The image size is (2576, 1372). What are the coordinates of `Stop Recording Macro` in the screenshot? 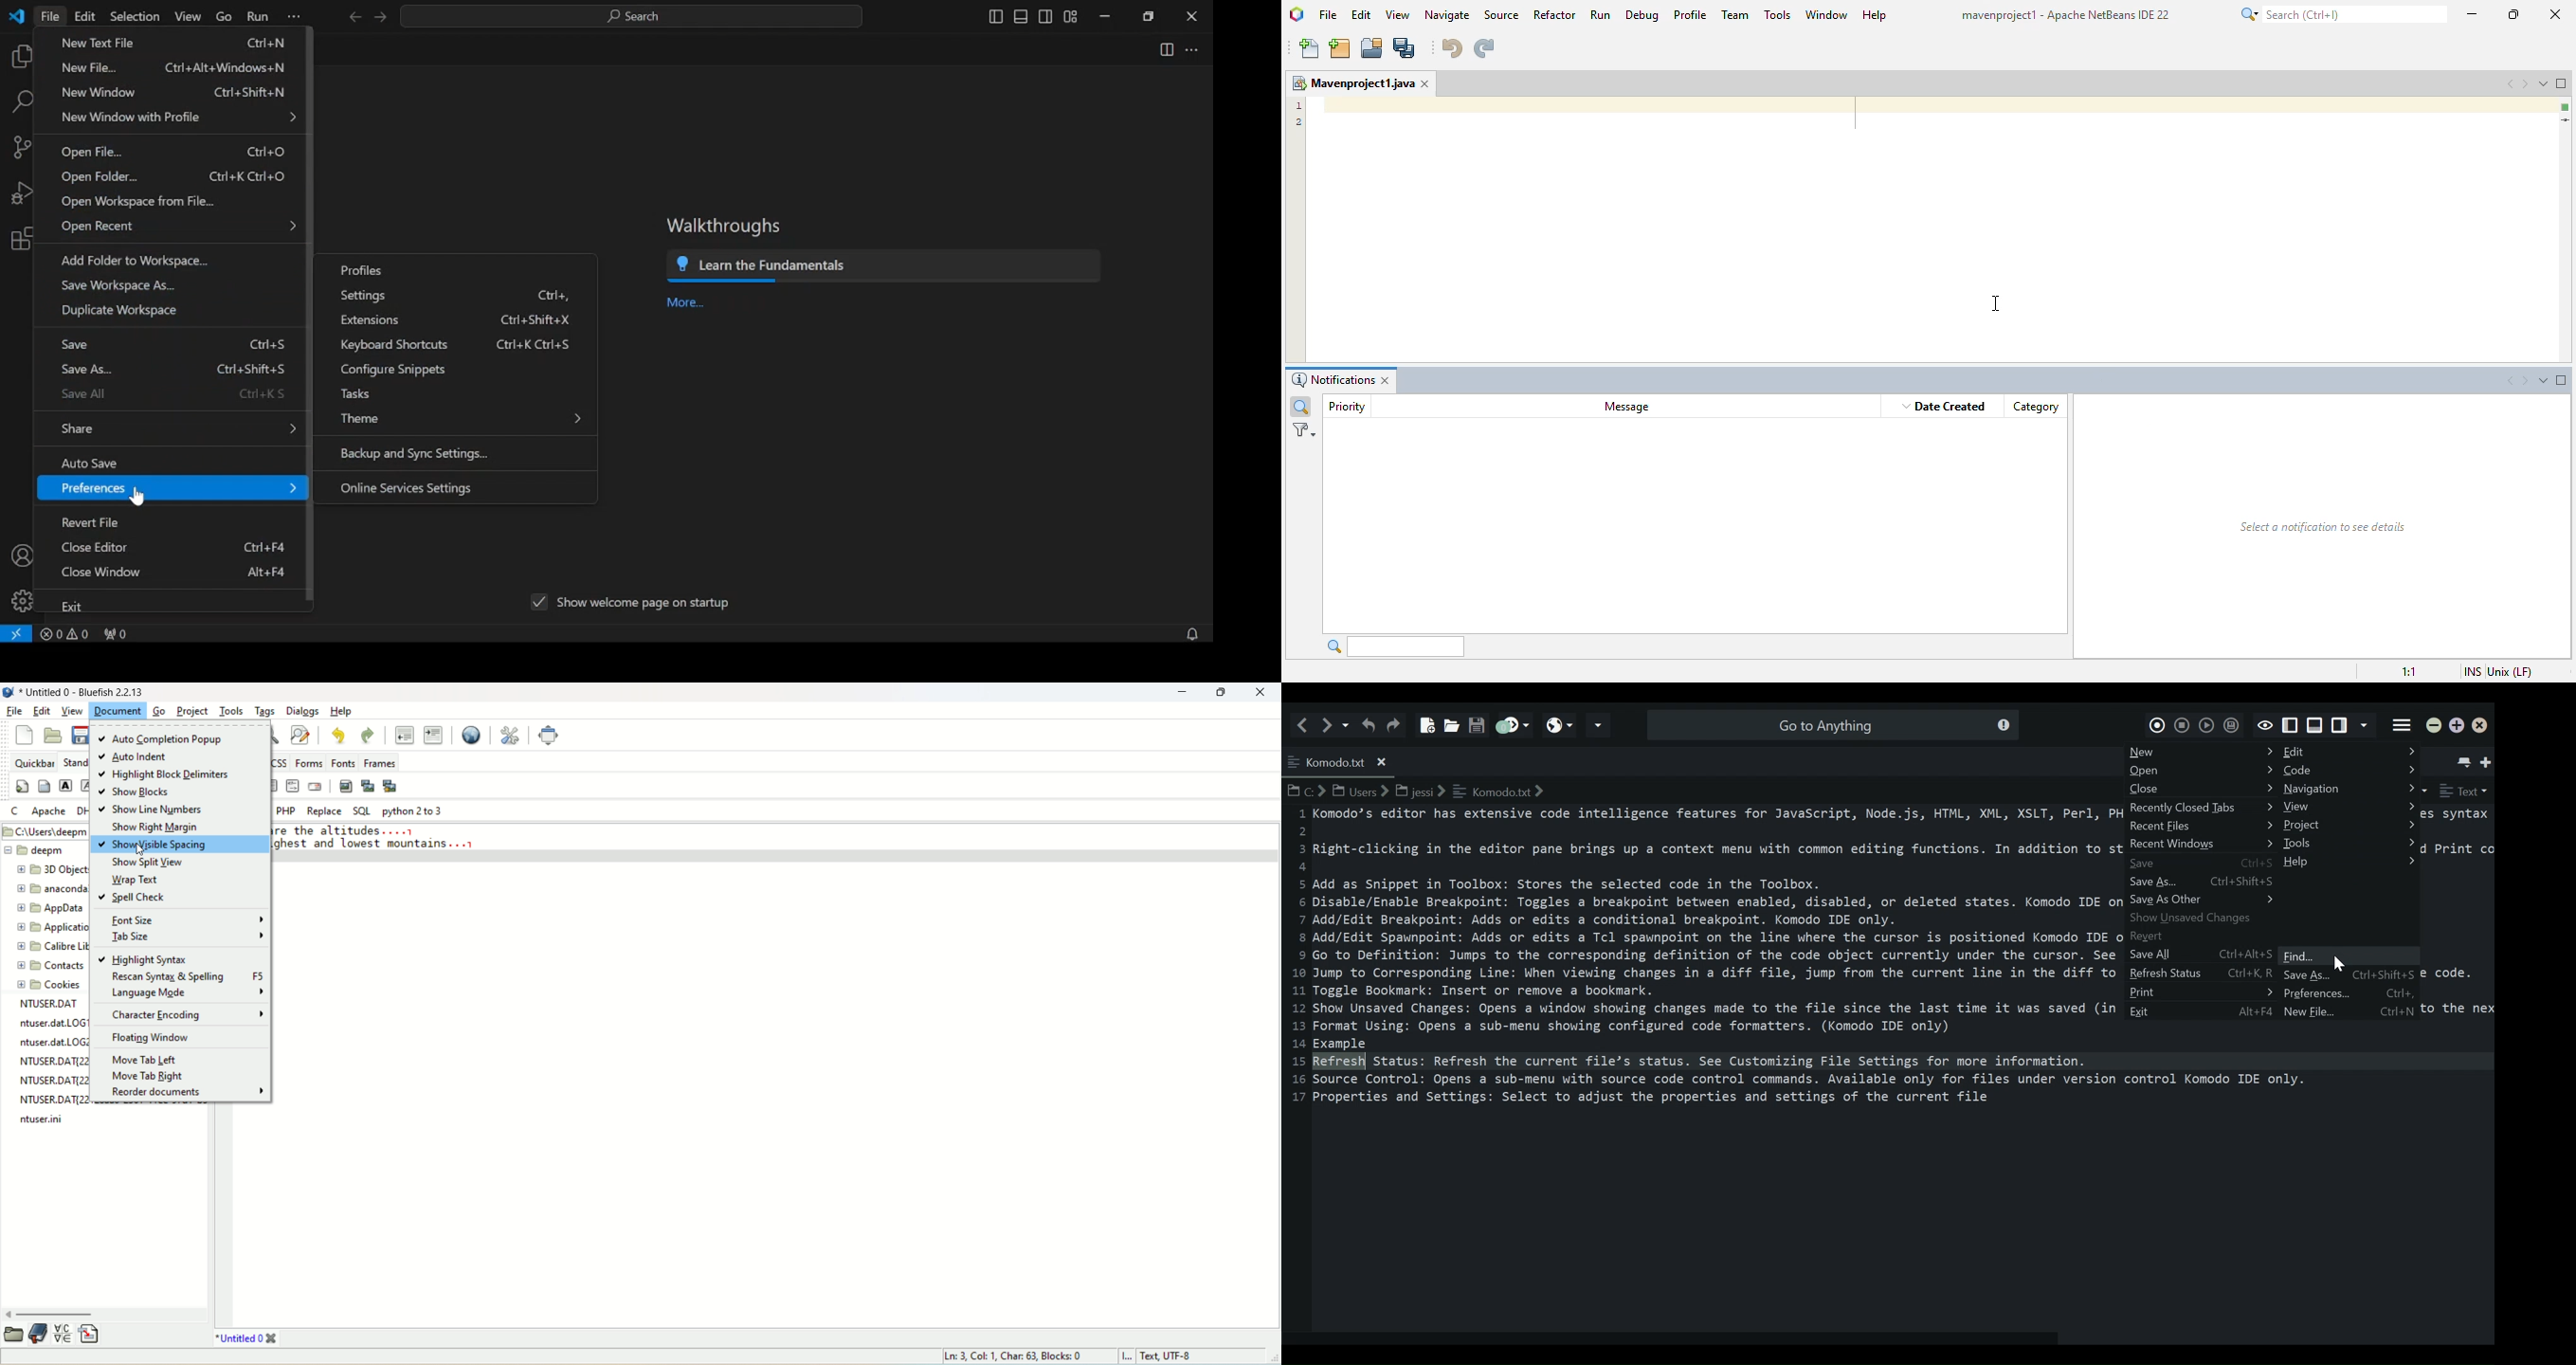 It's located at (2182, 724).